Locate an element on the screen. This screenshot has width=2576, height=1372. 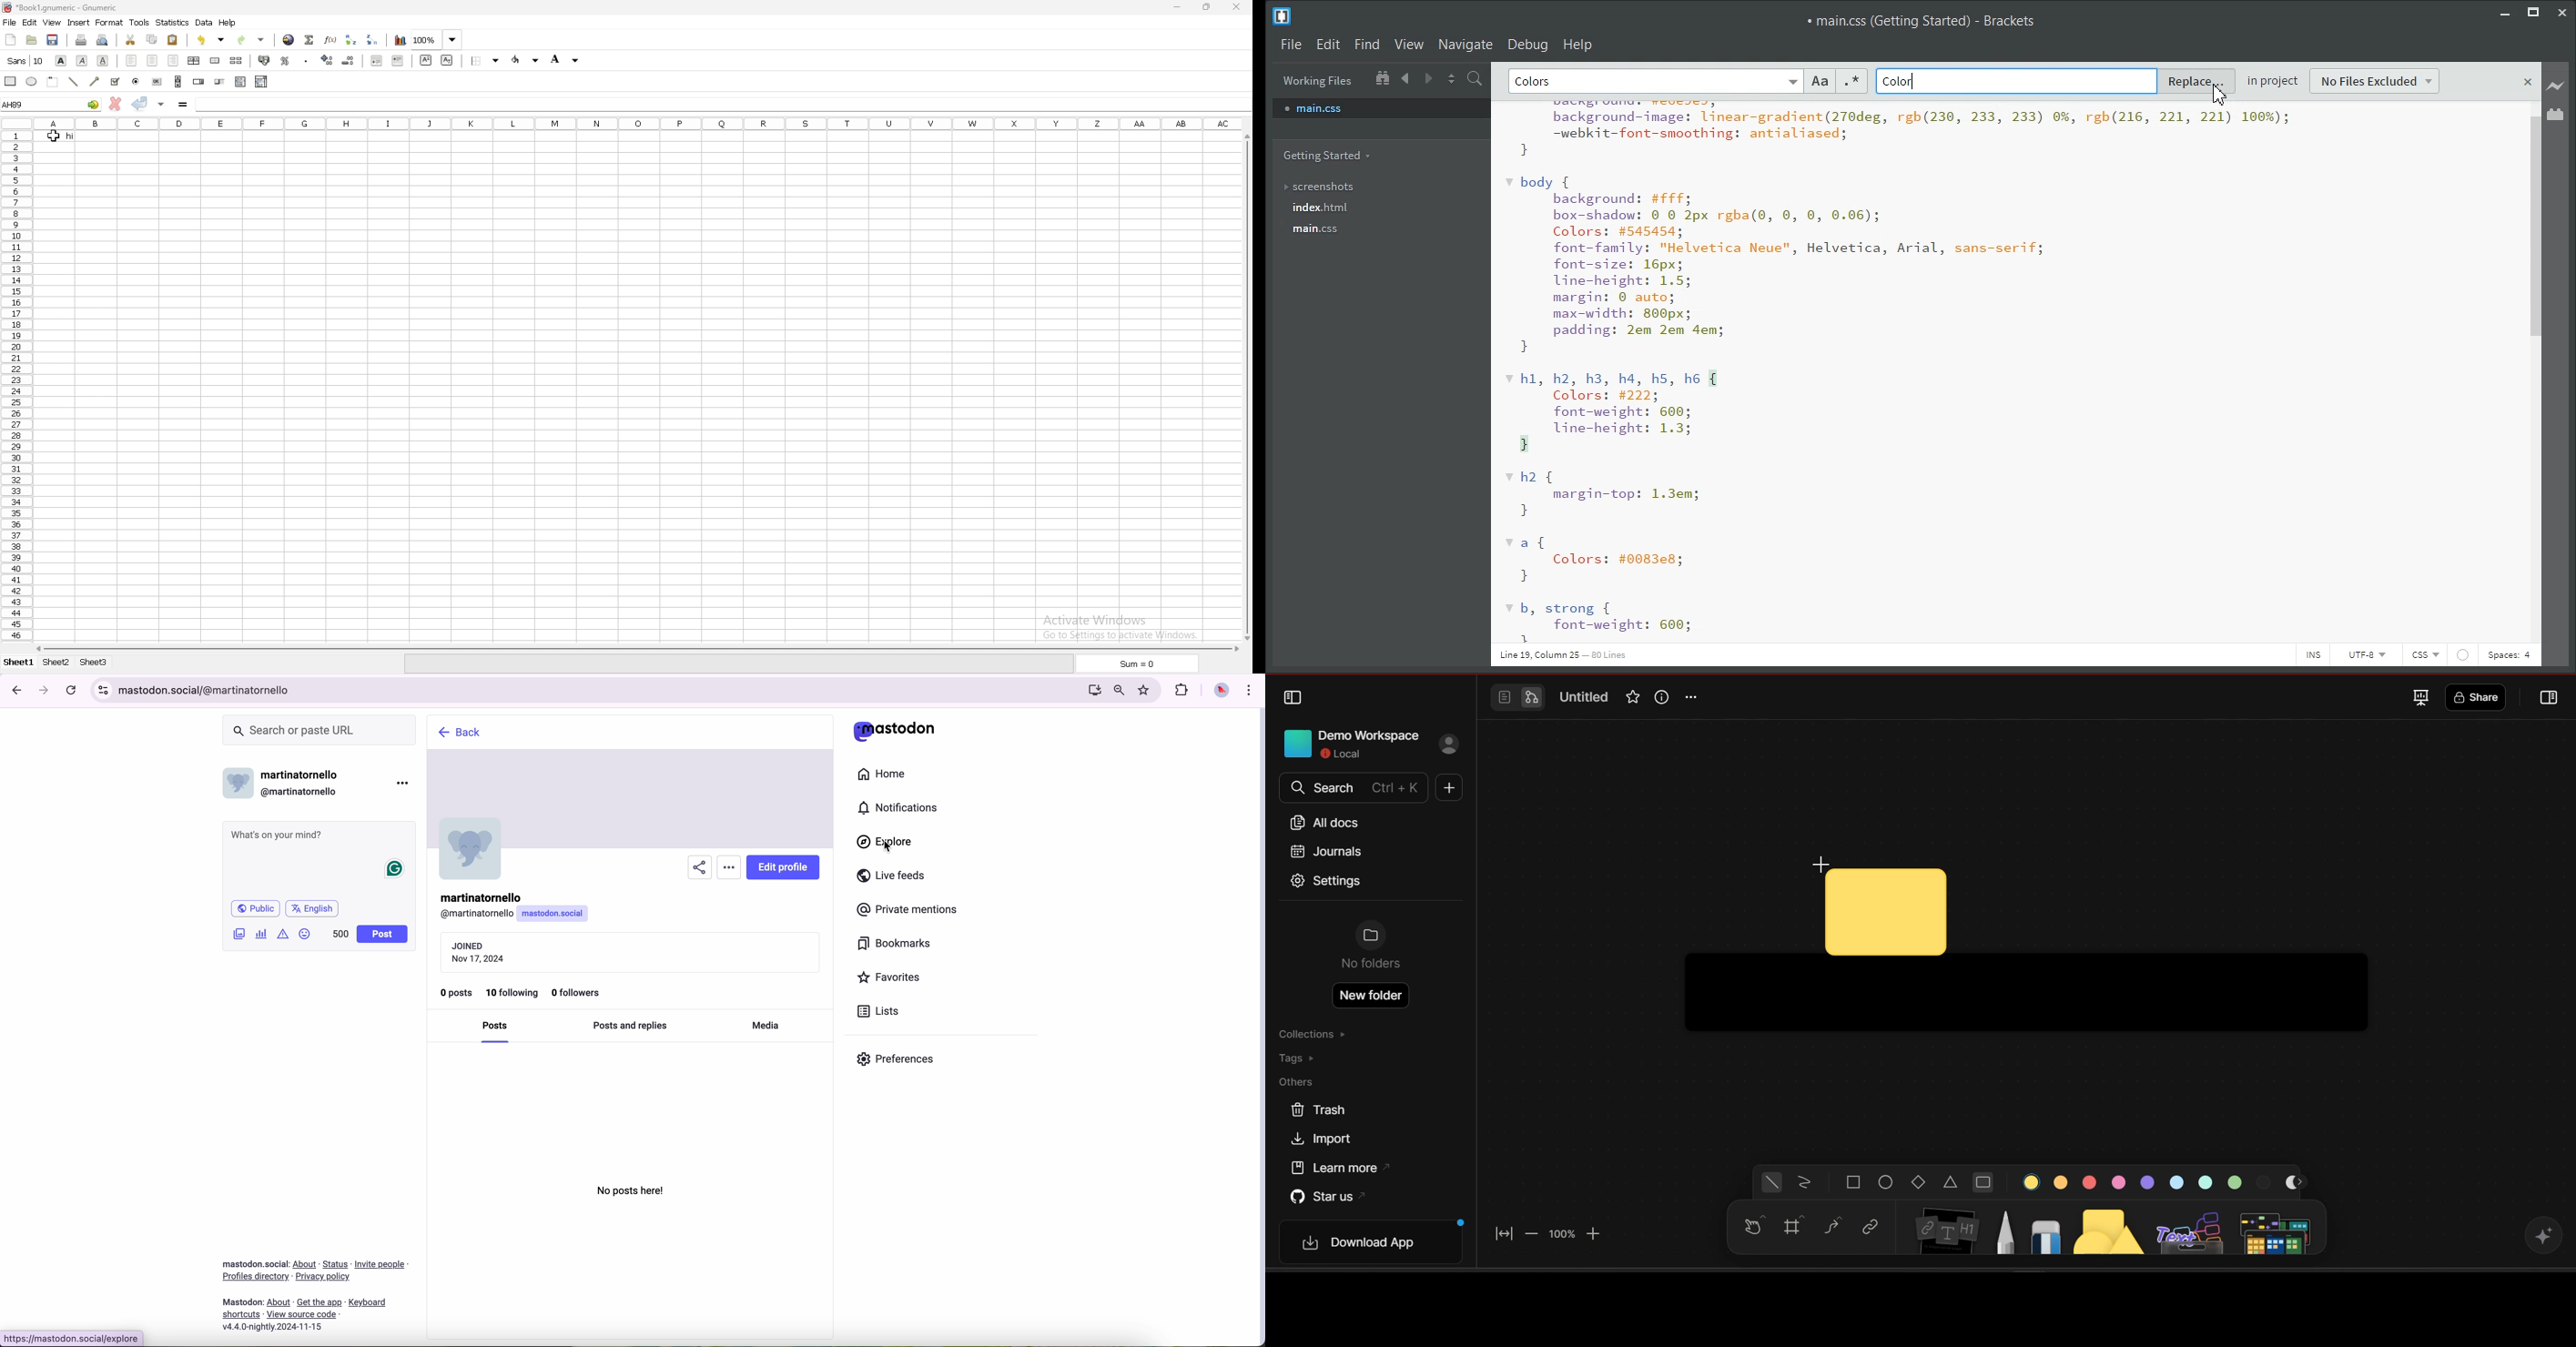
resize is located at coordinates (1208, 7).